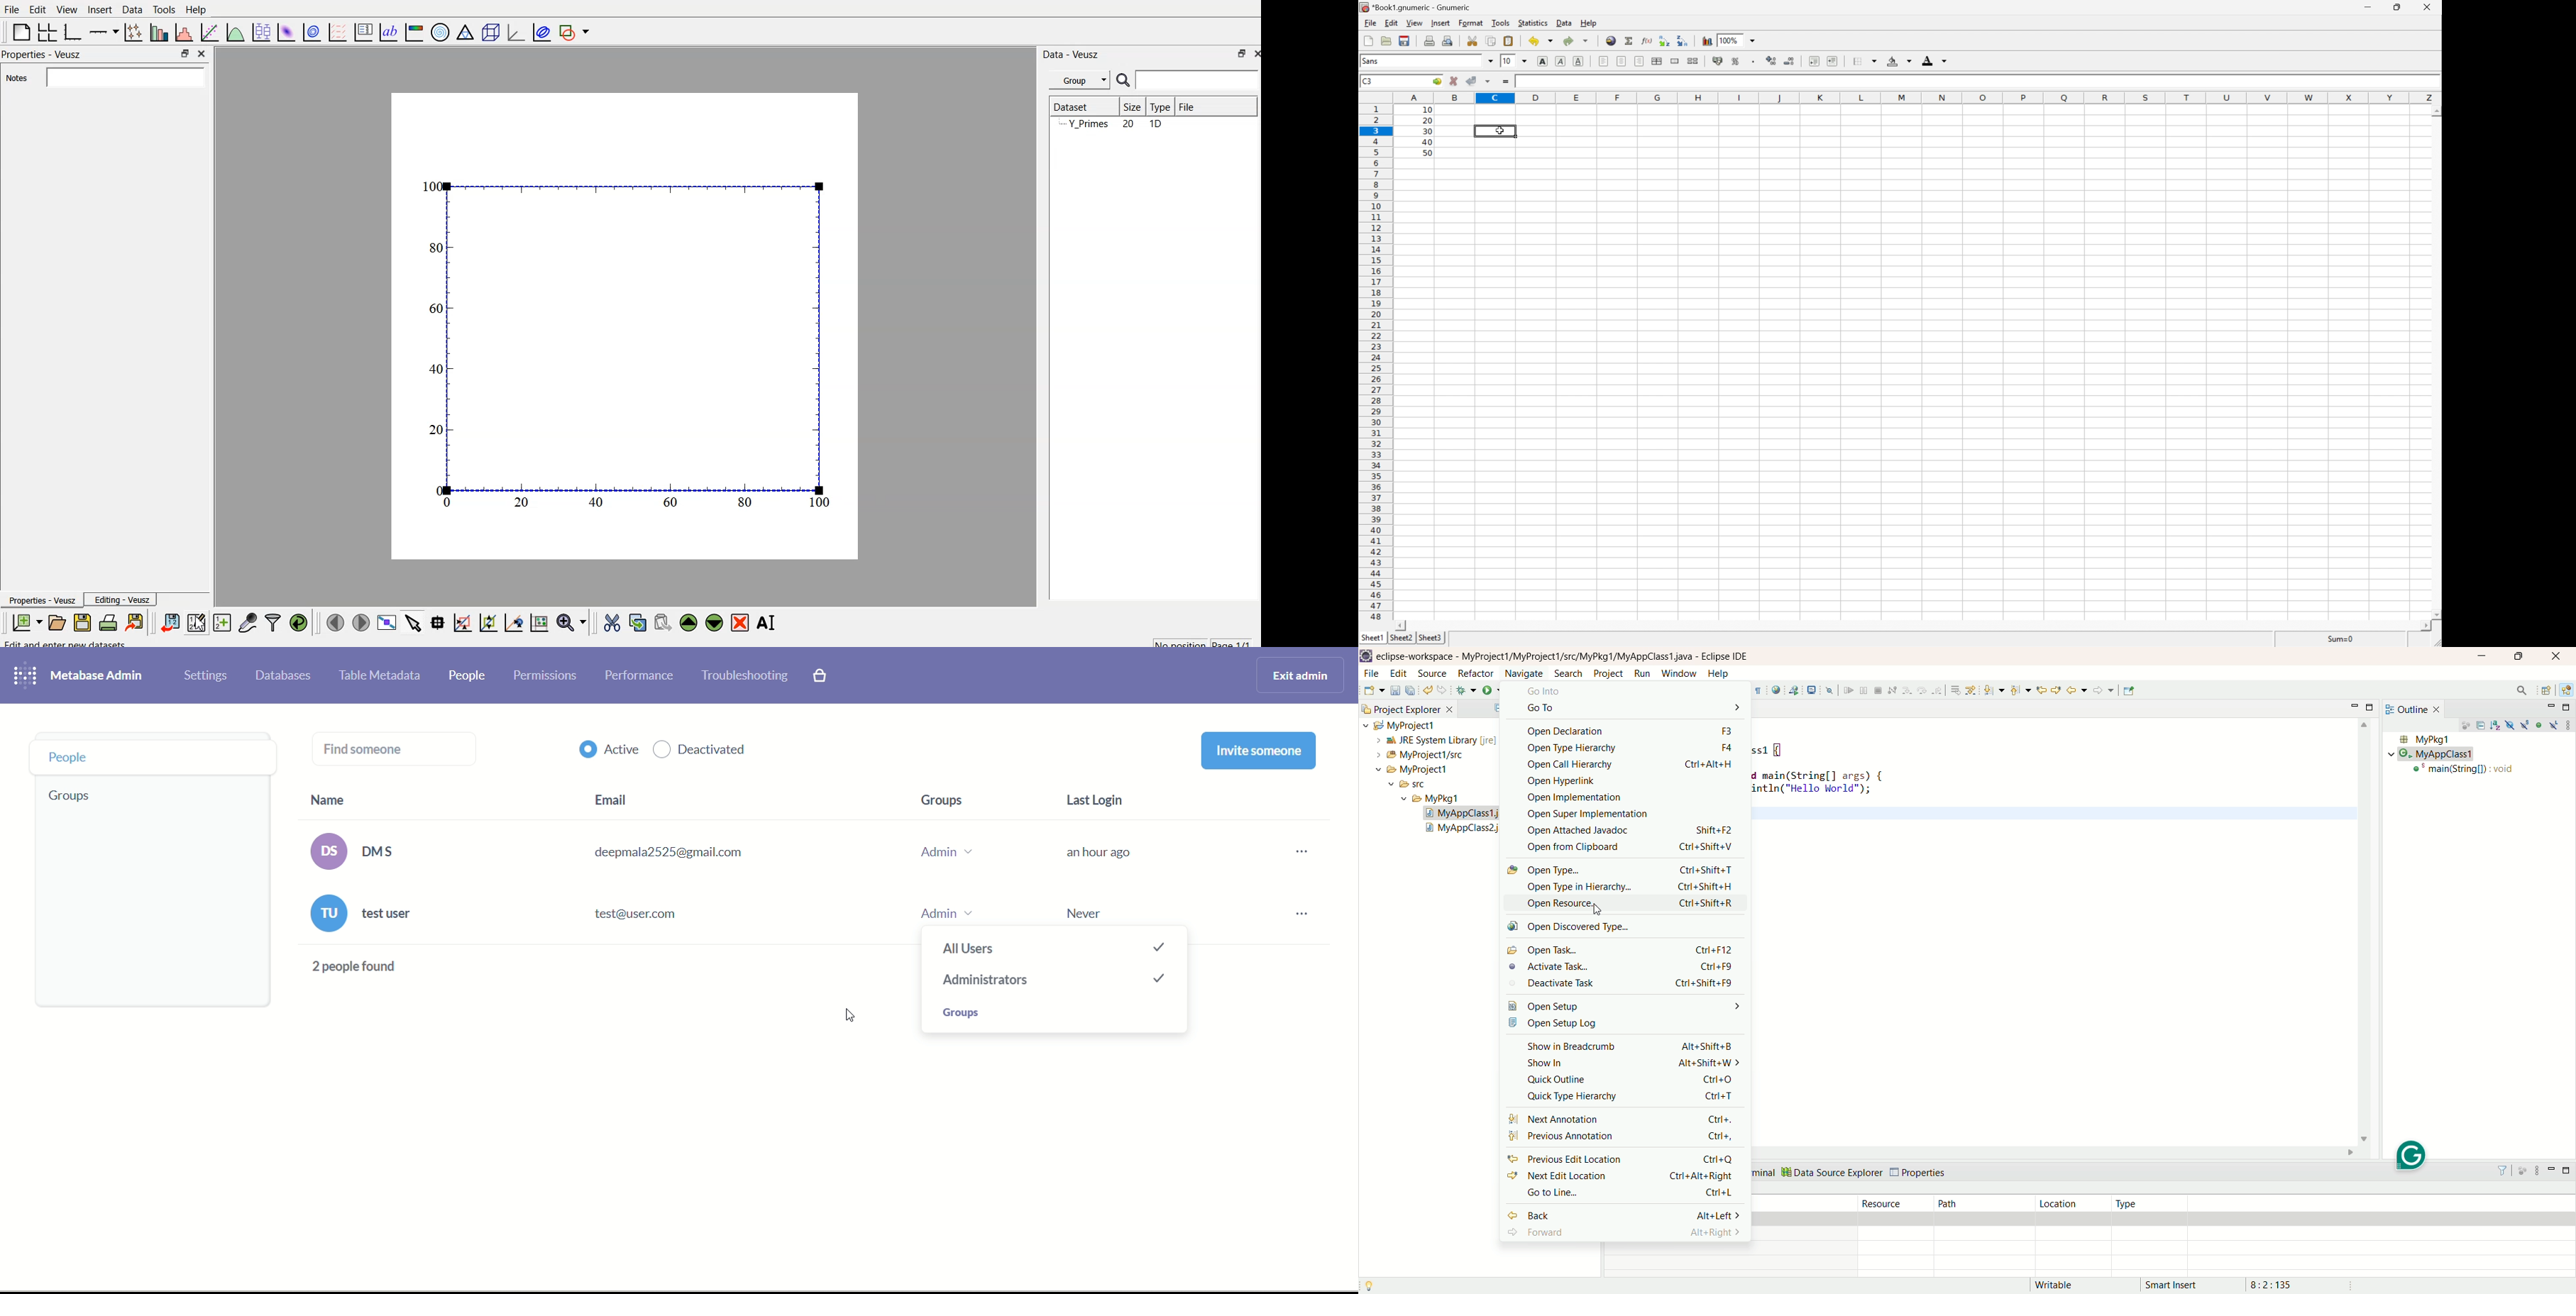 The image size is (2576, 1316). I want to click on Group, so click(1082, 78).